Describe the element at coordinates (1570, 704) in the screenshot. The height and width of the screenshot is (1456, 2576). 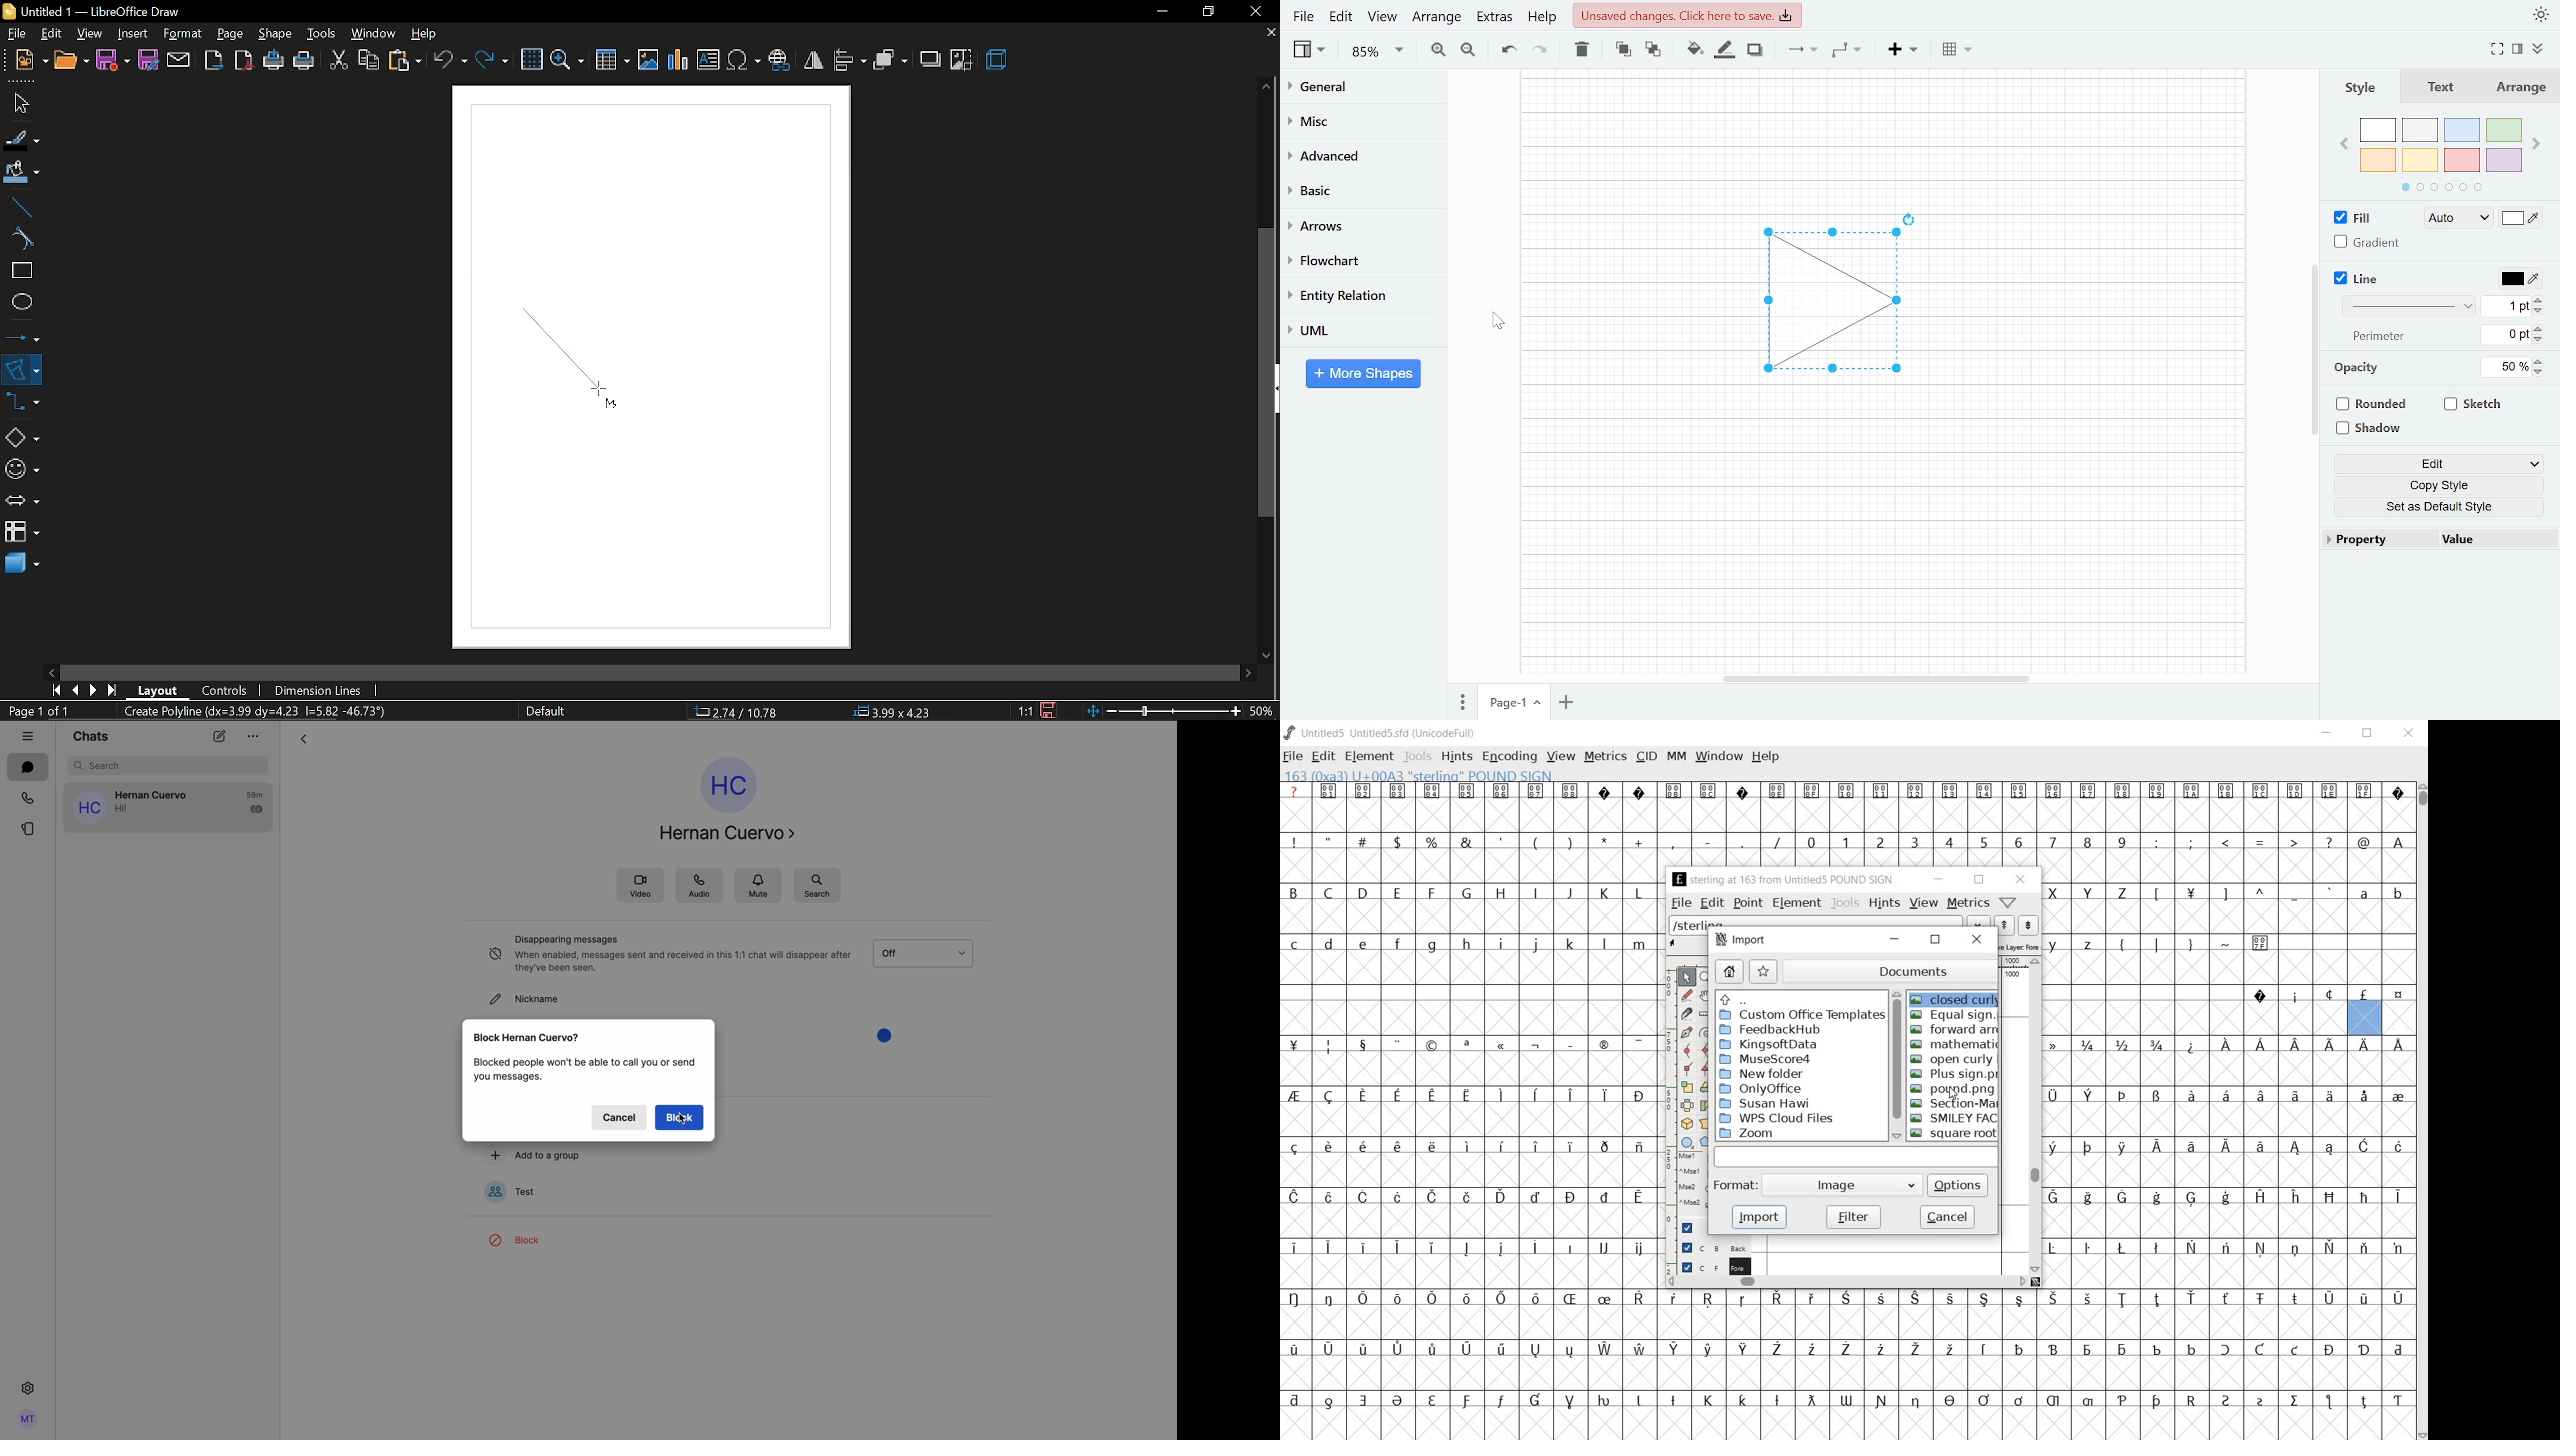
I see `Add page` at that location.